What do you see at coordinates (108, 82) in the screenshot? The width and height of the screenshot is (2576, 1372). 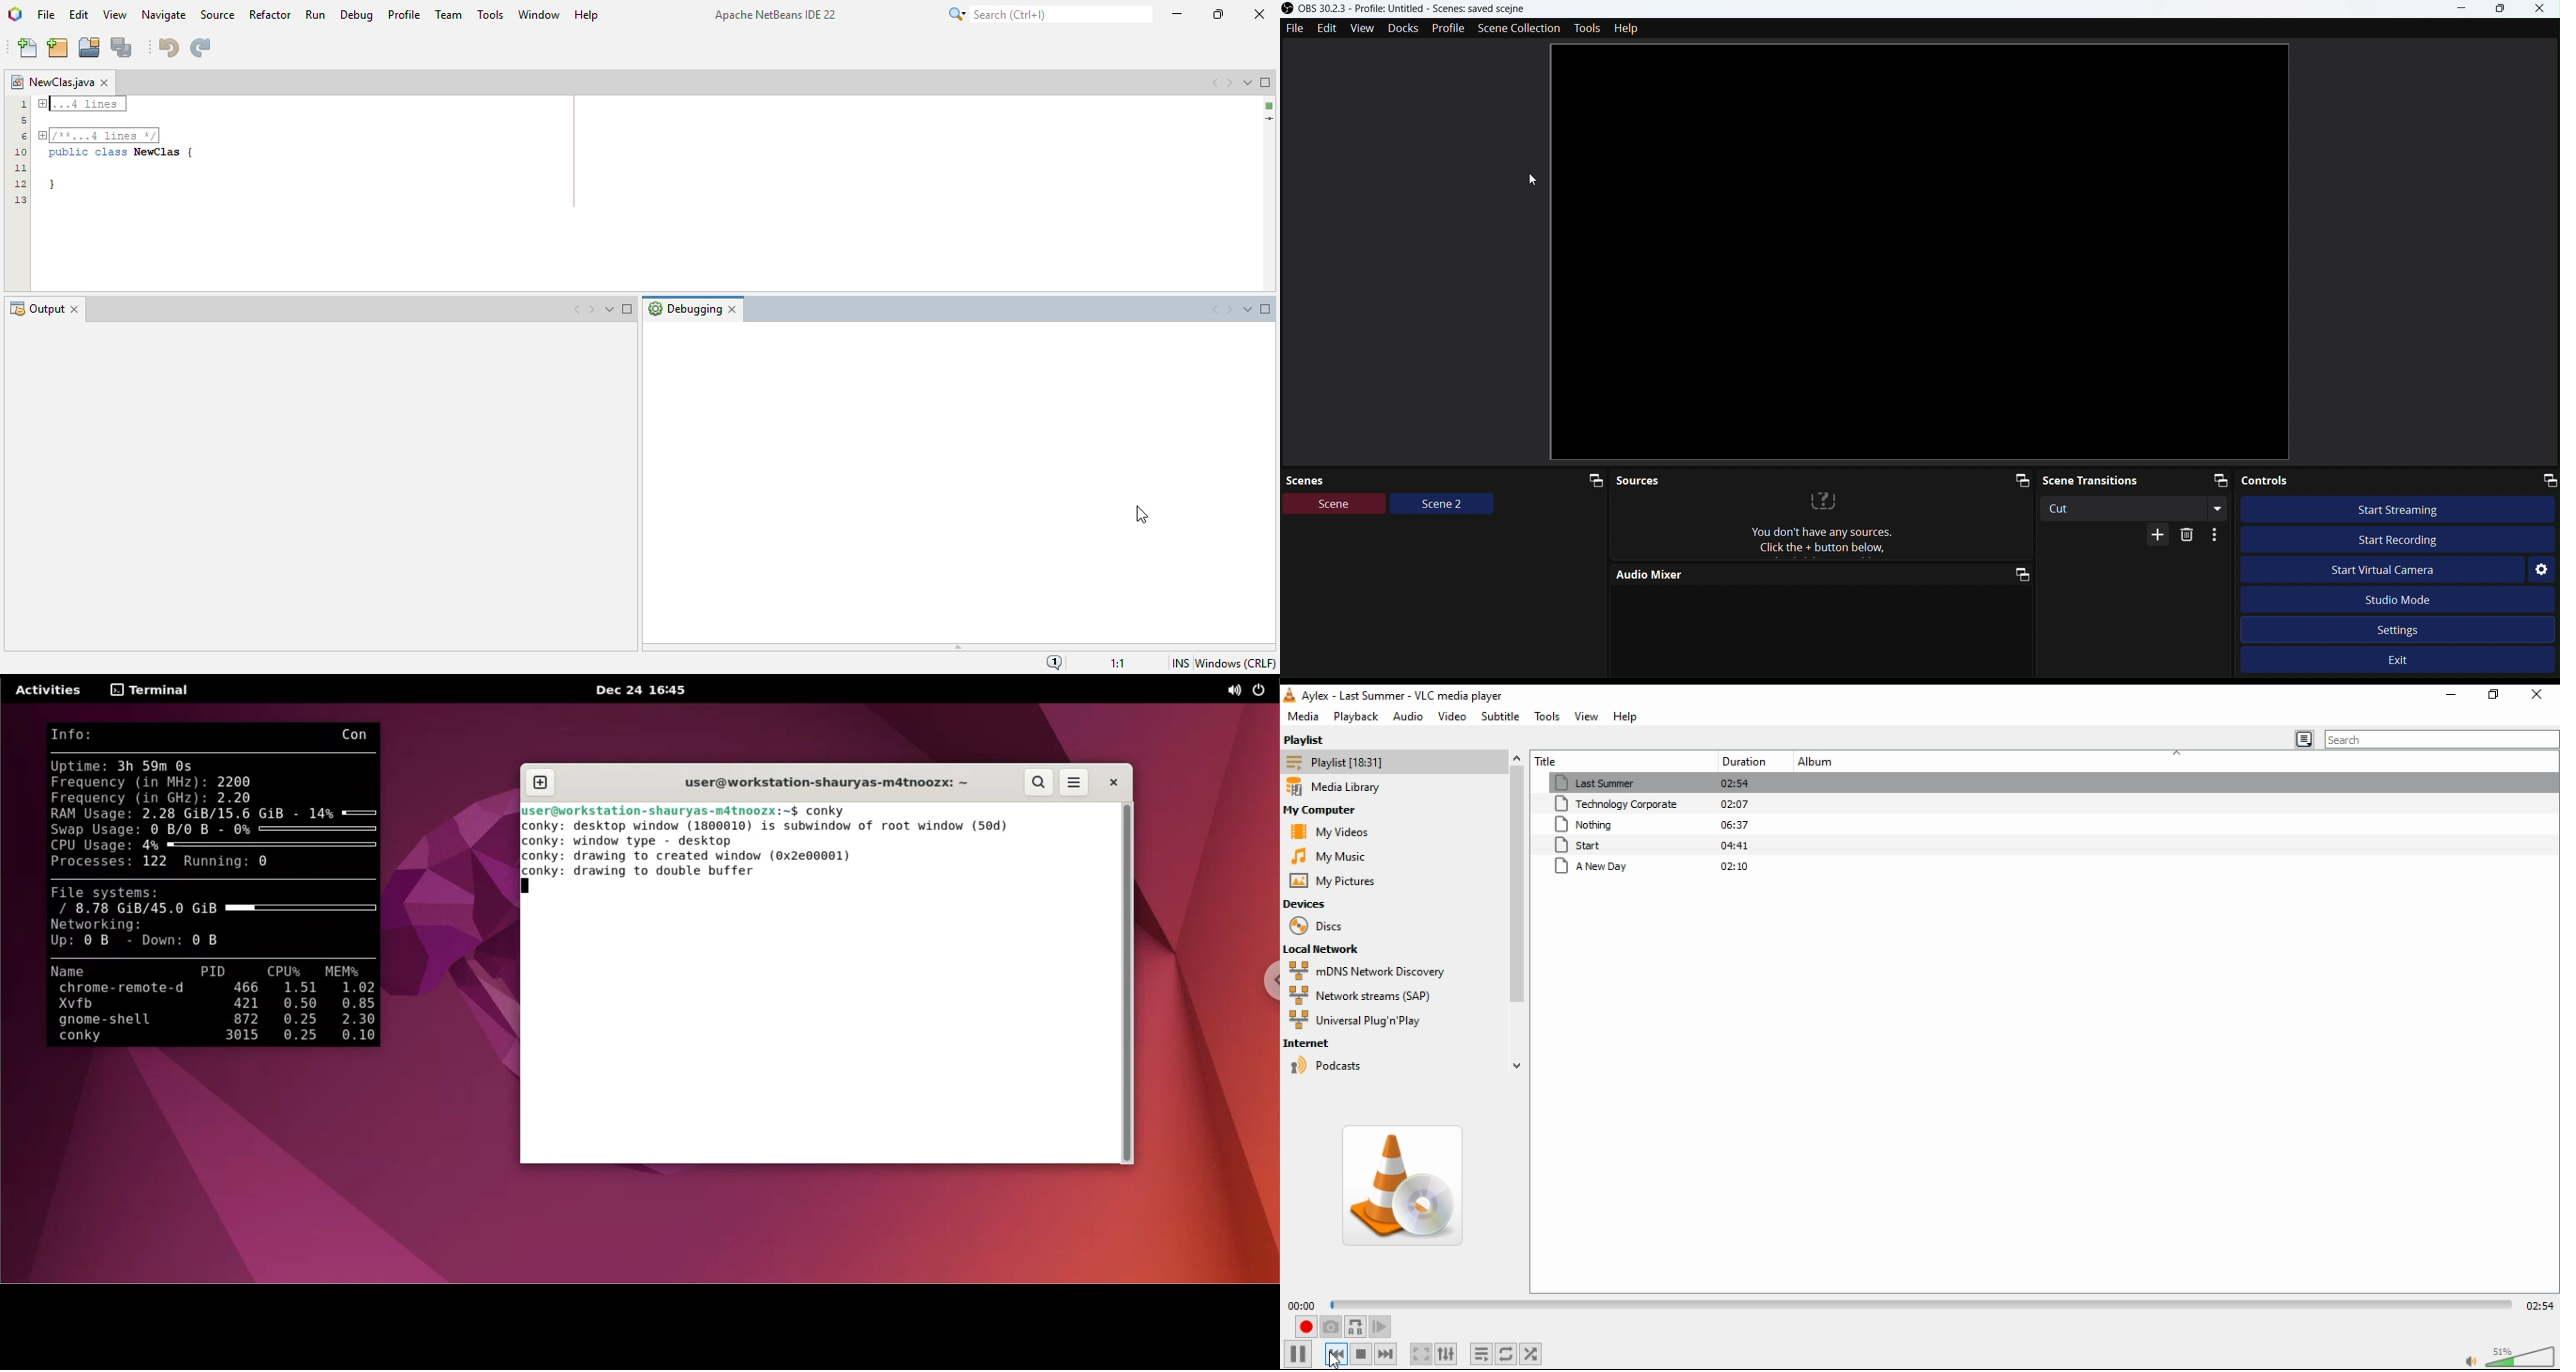 I see `close window` at bounding box center [108, 82].